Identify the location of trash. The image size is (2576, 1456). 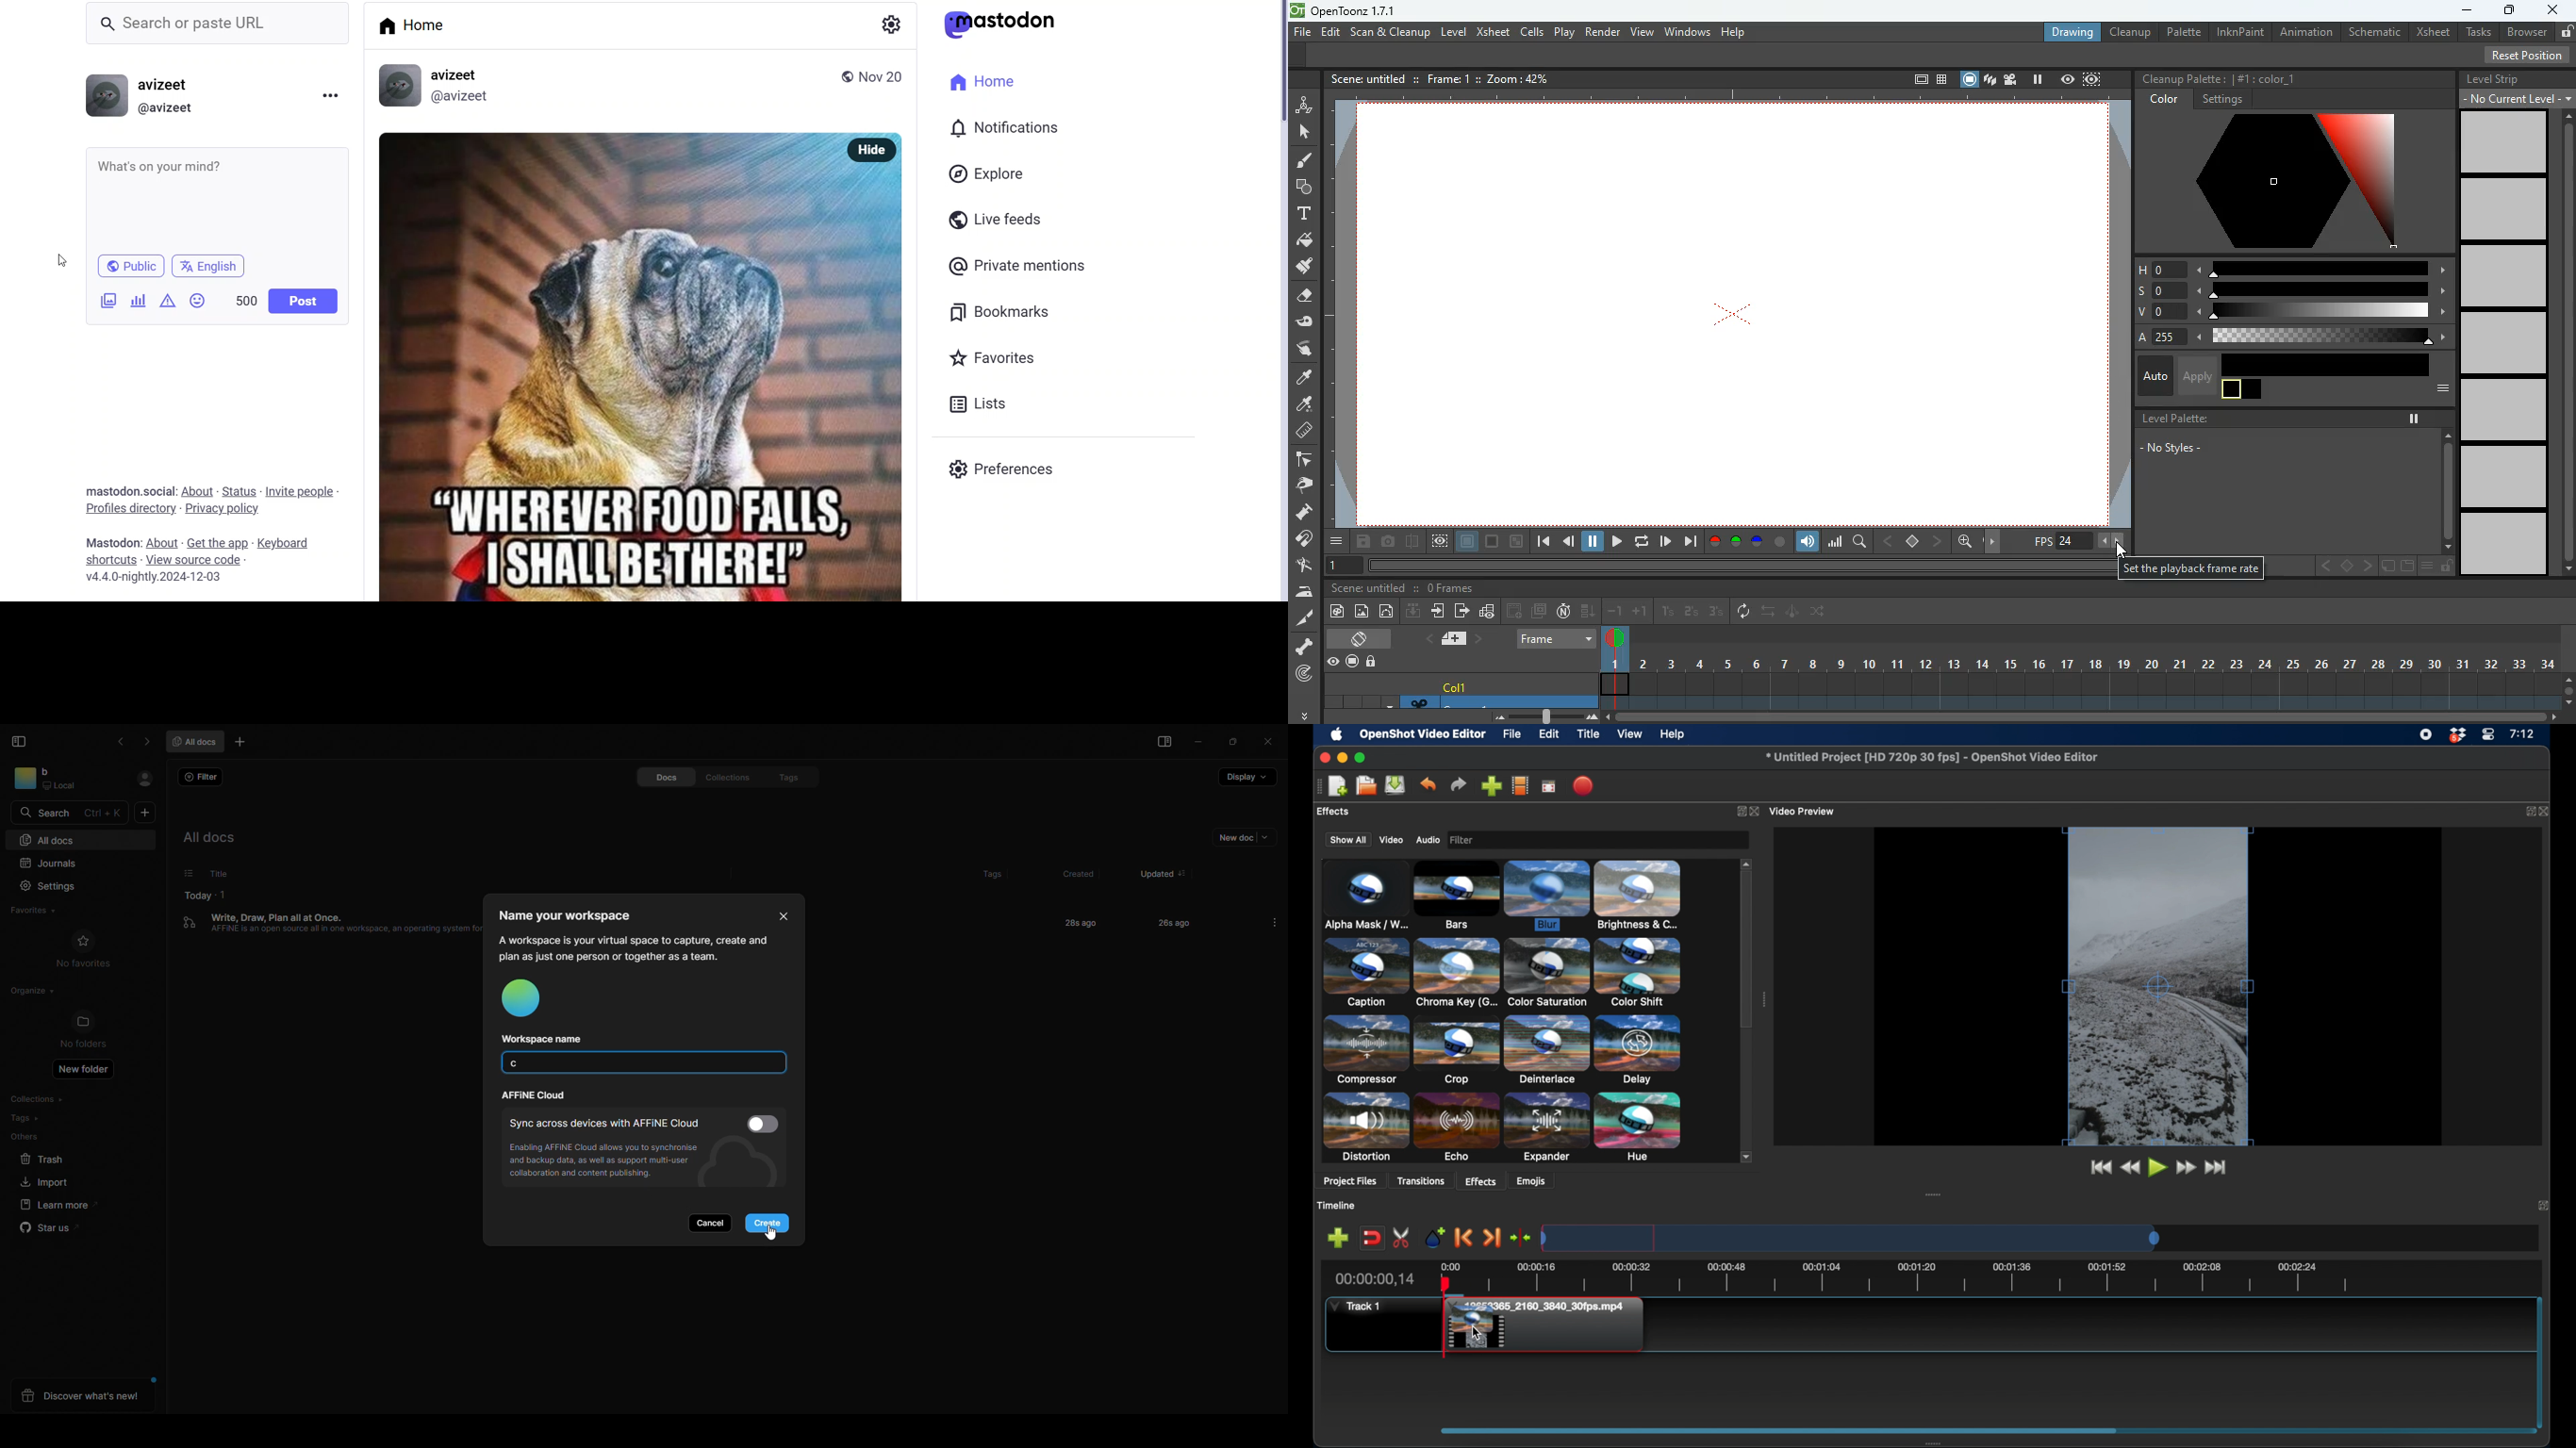
(42, 1160).